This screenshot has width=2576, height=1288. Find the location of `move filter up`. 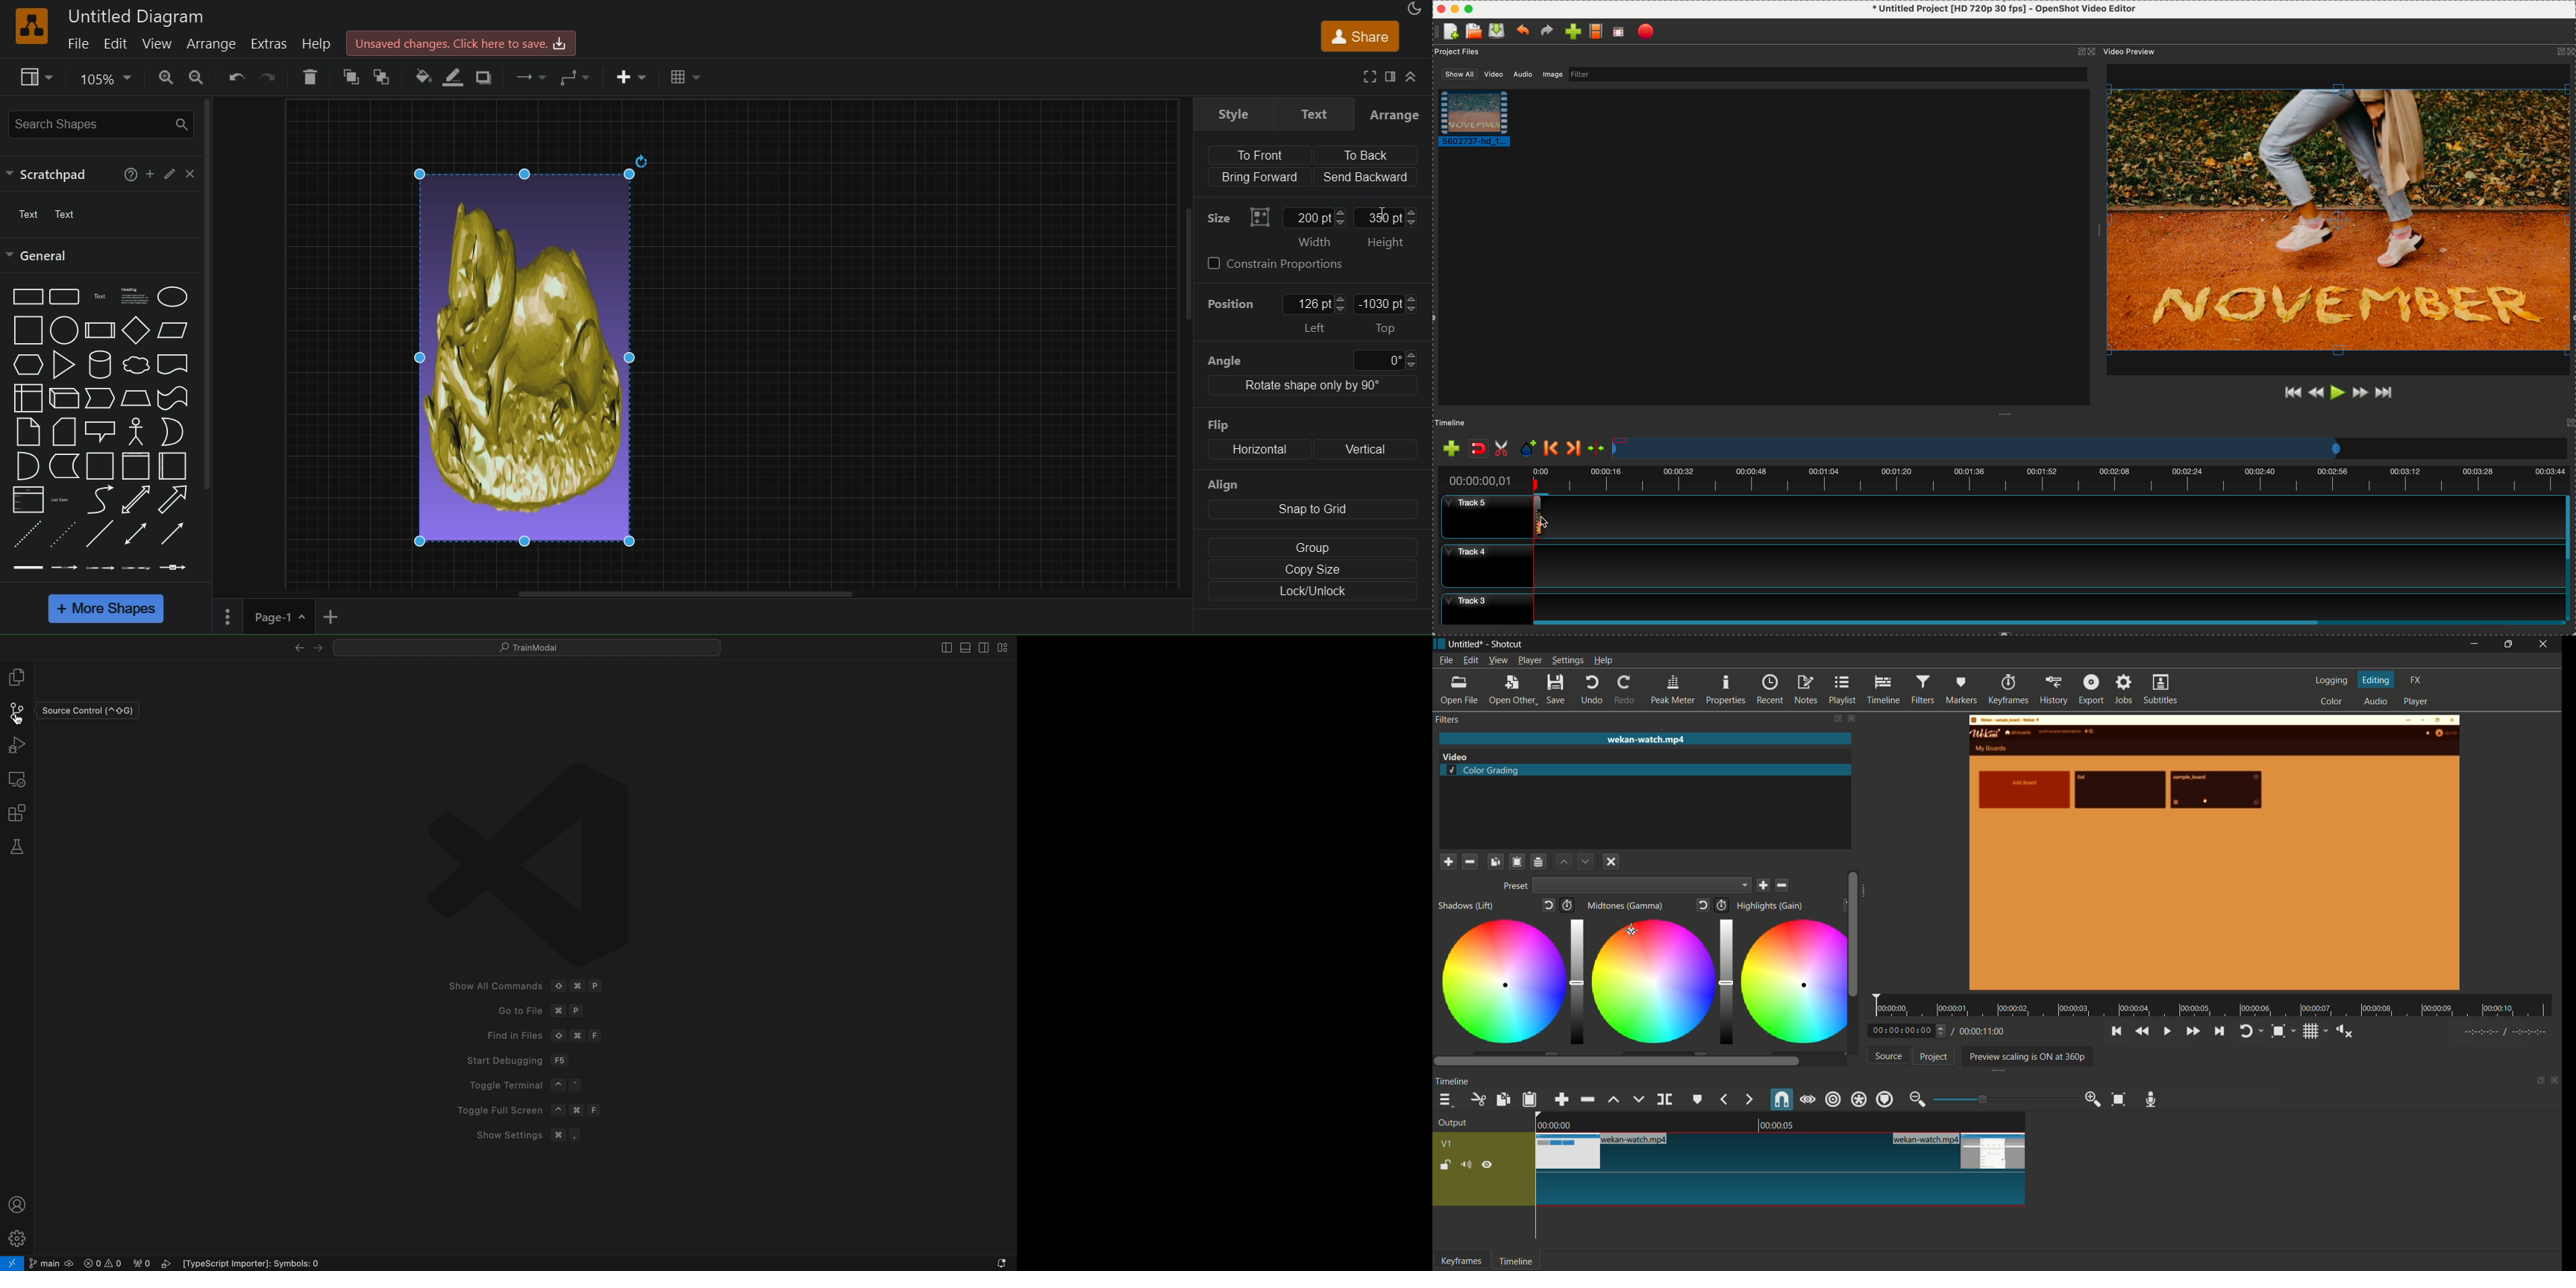

move filter up is located at coordinates (1563, 862).